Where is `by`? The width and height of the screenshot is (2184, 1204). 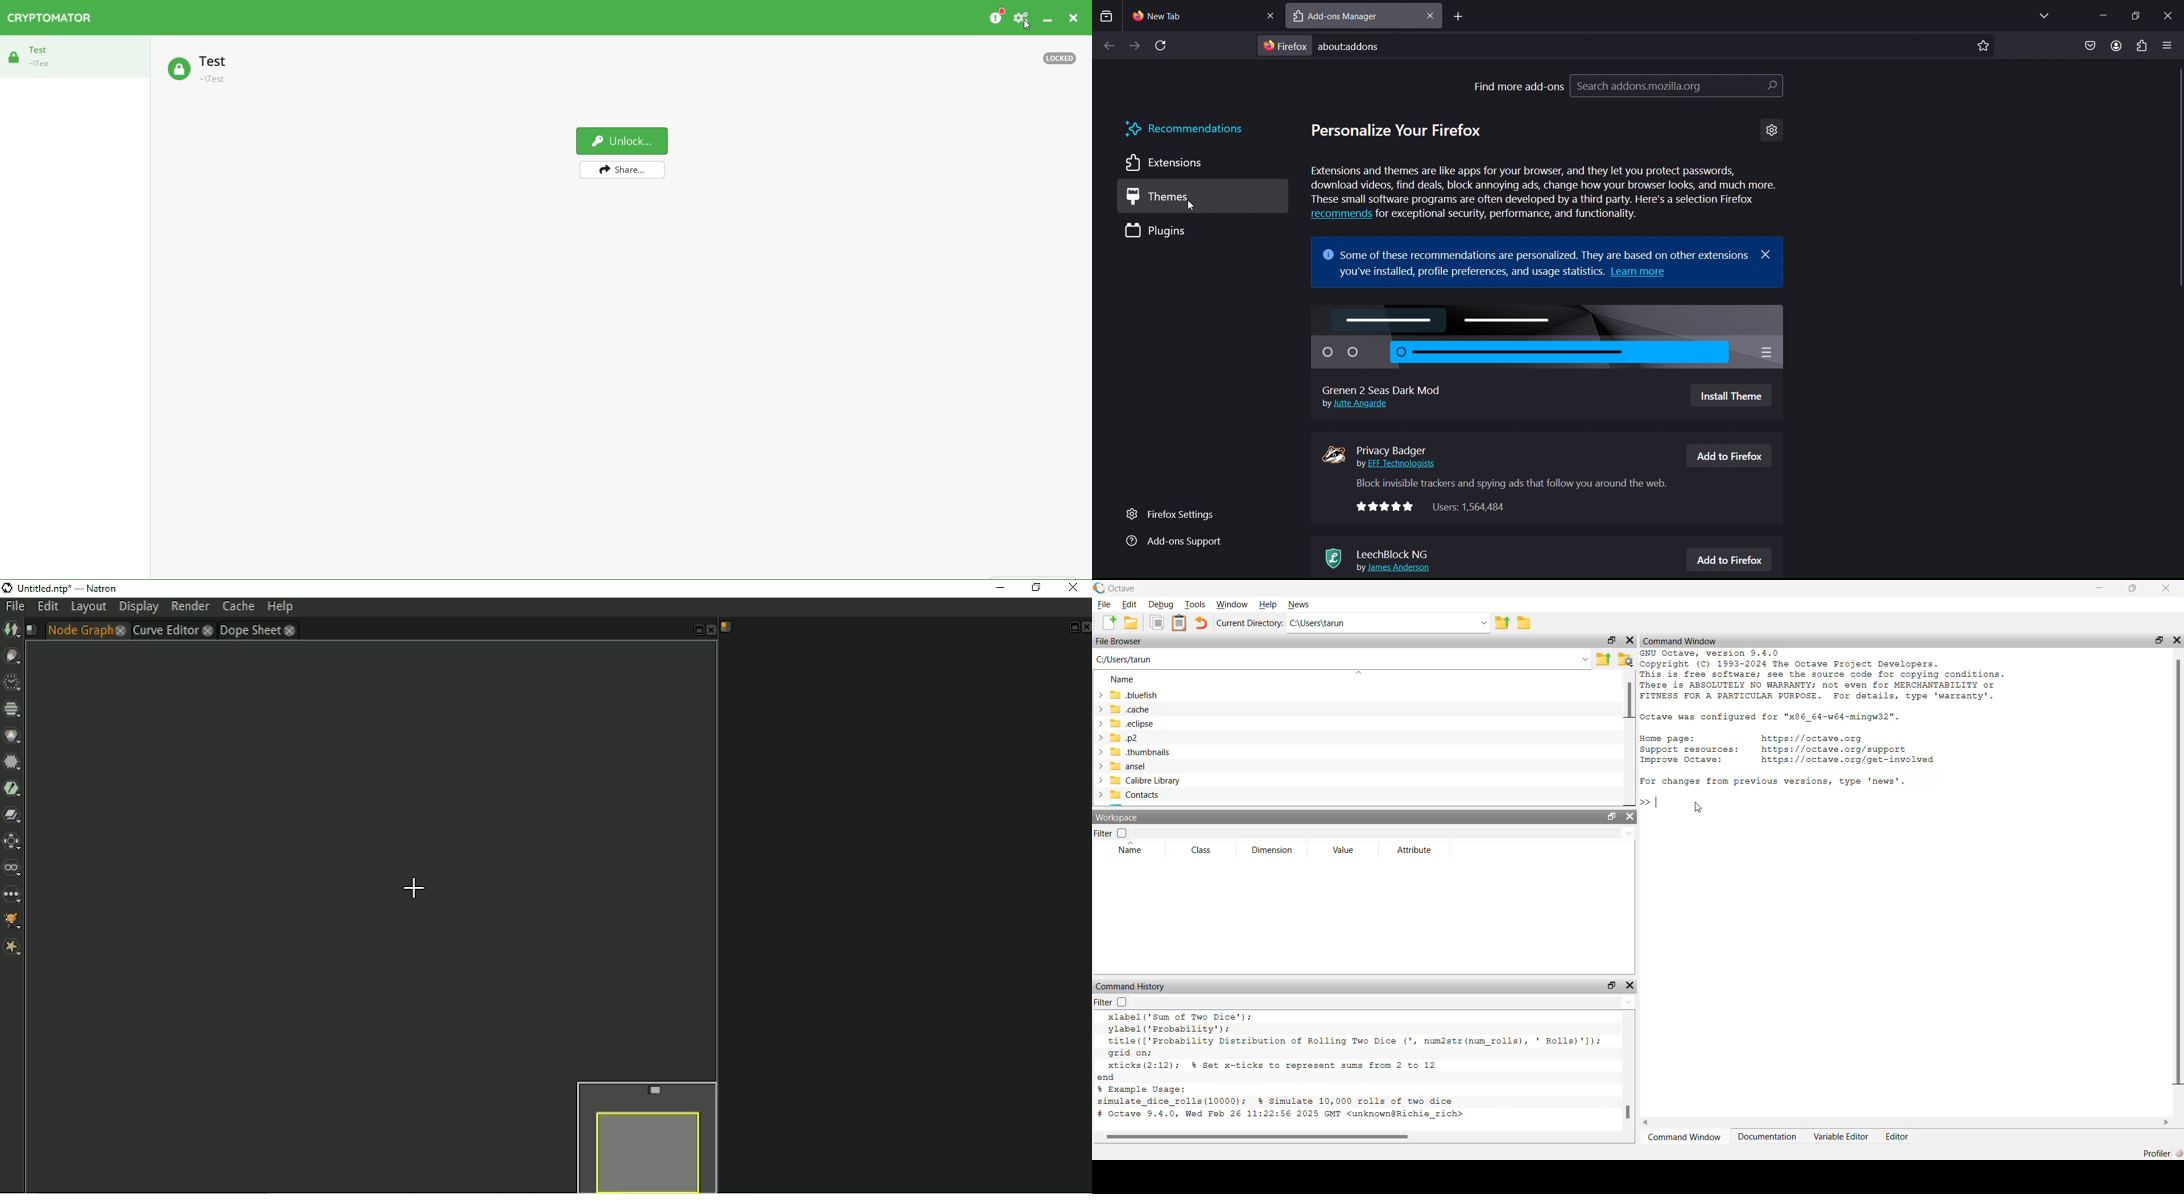
by is located at coordinates (1325, 406).